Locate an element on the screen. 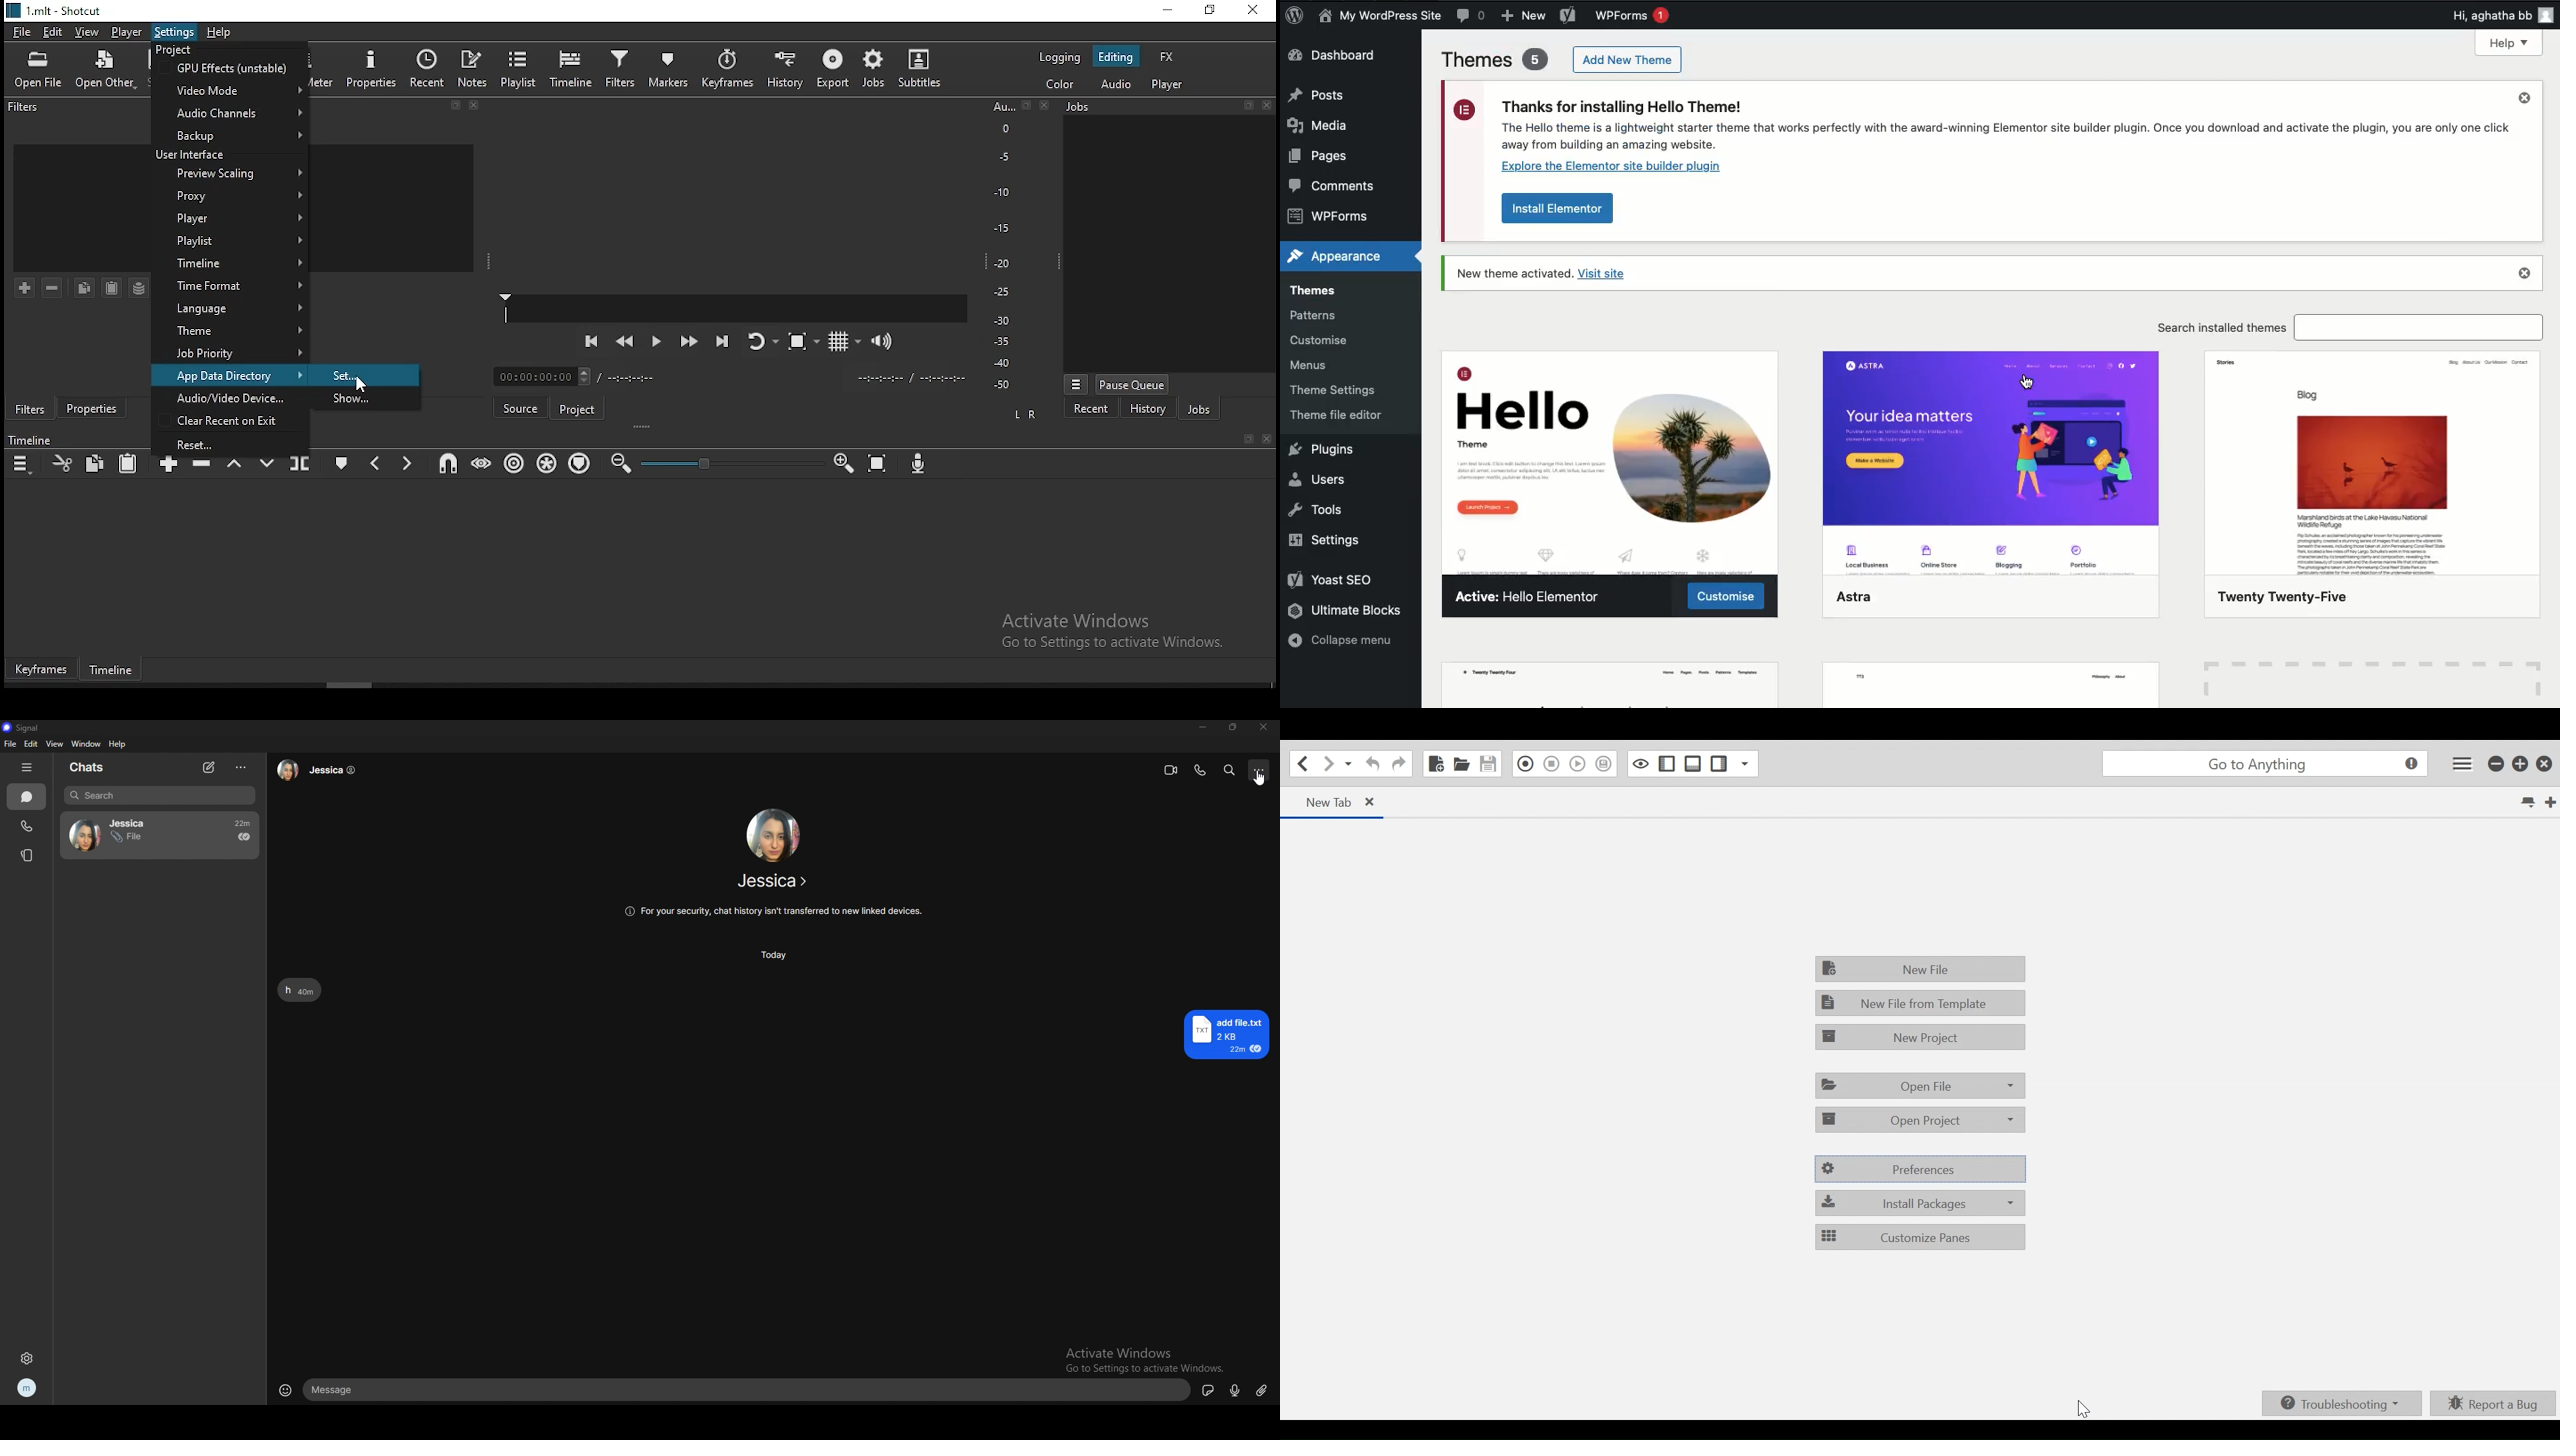  timeline menu is located at coordinates (22, 462).